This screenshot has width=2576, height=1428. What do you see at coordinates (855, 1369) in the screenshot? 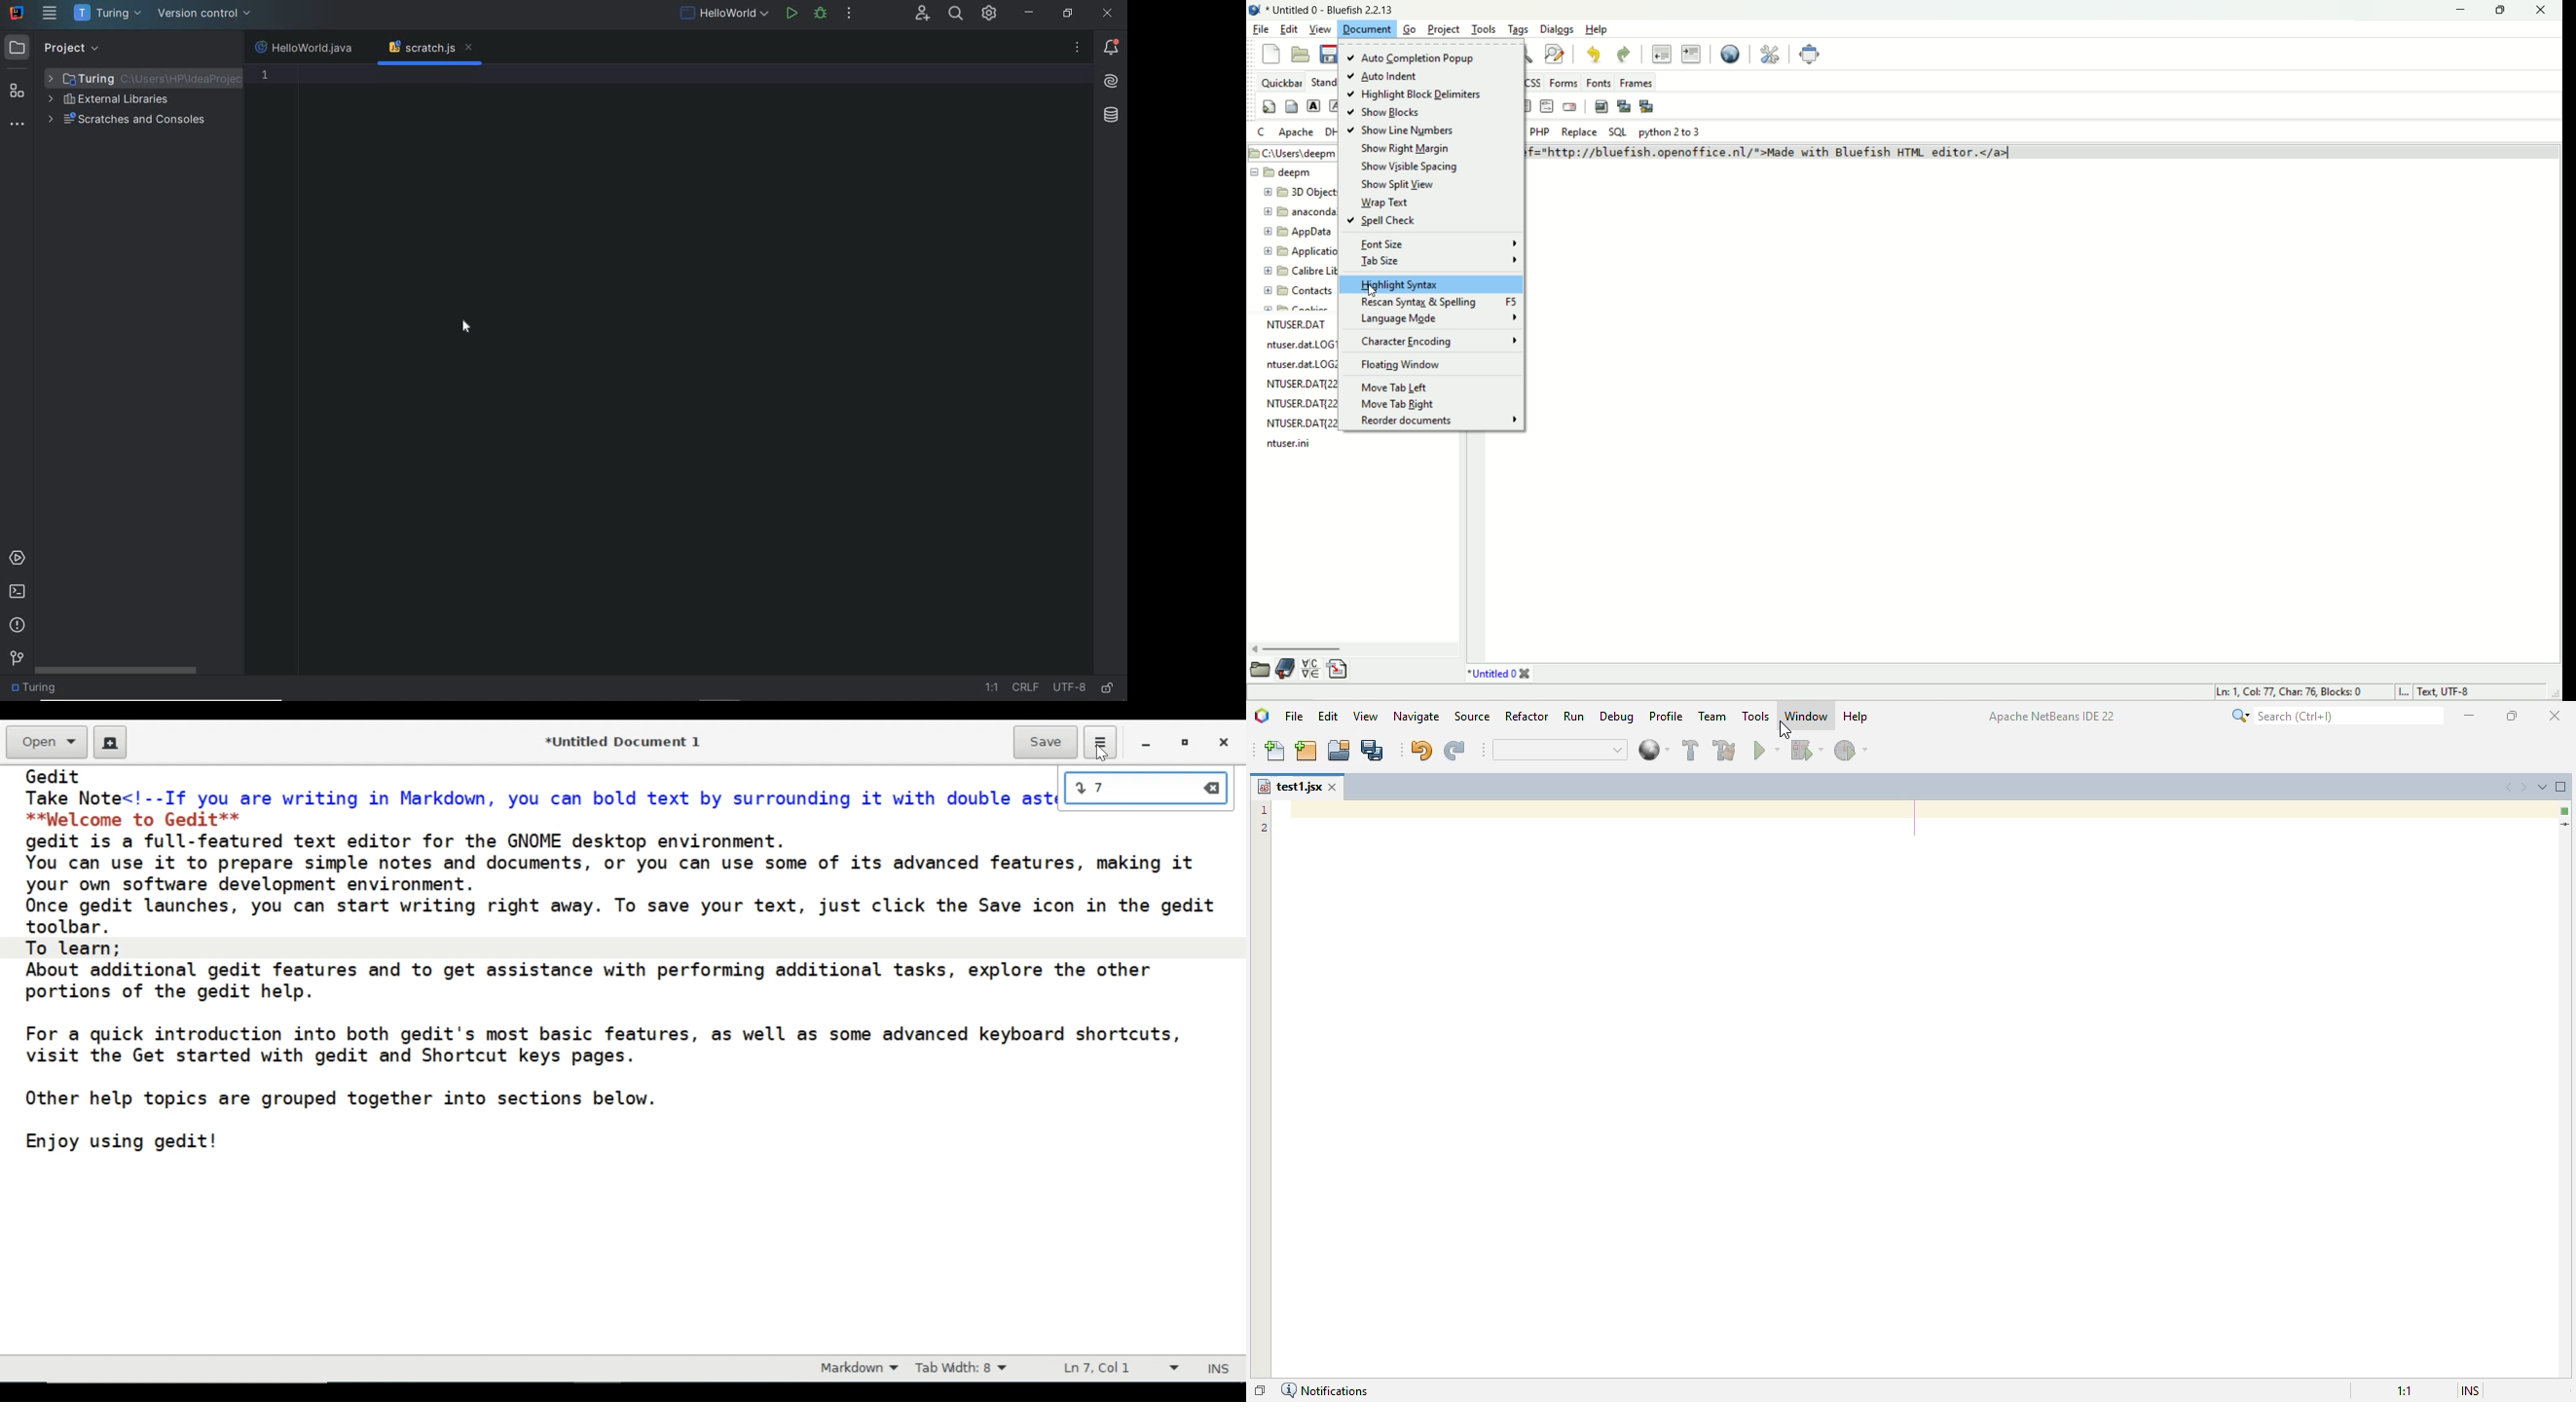
I see `Markdown` at bounding box center [855, 1369].